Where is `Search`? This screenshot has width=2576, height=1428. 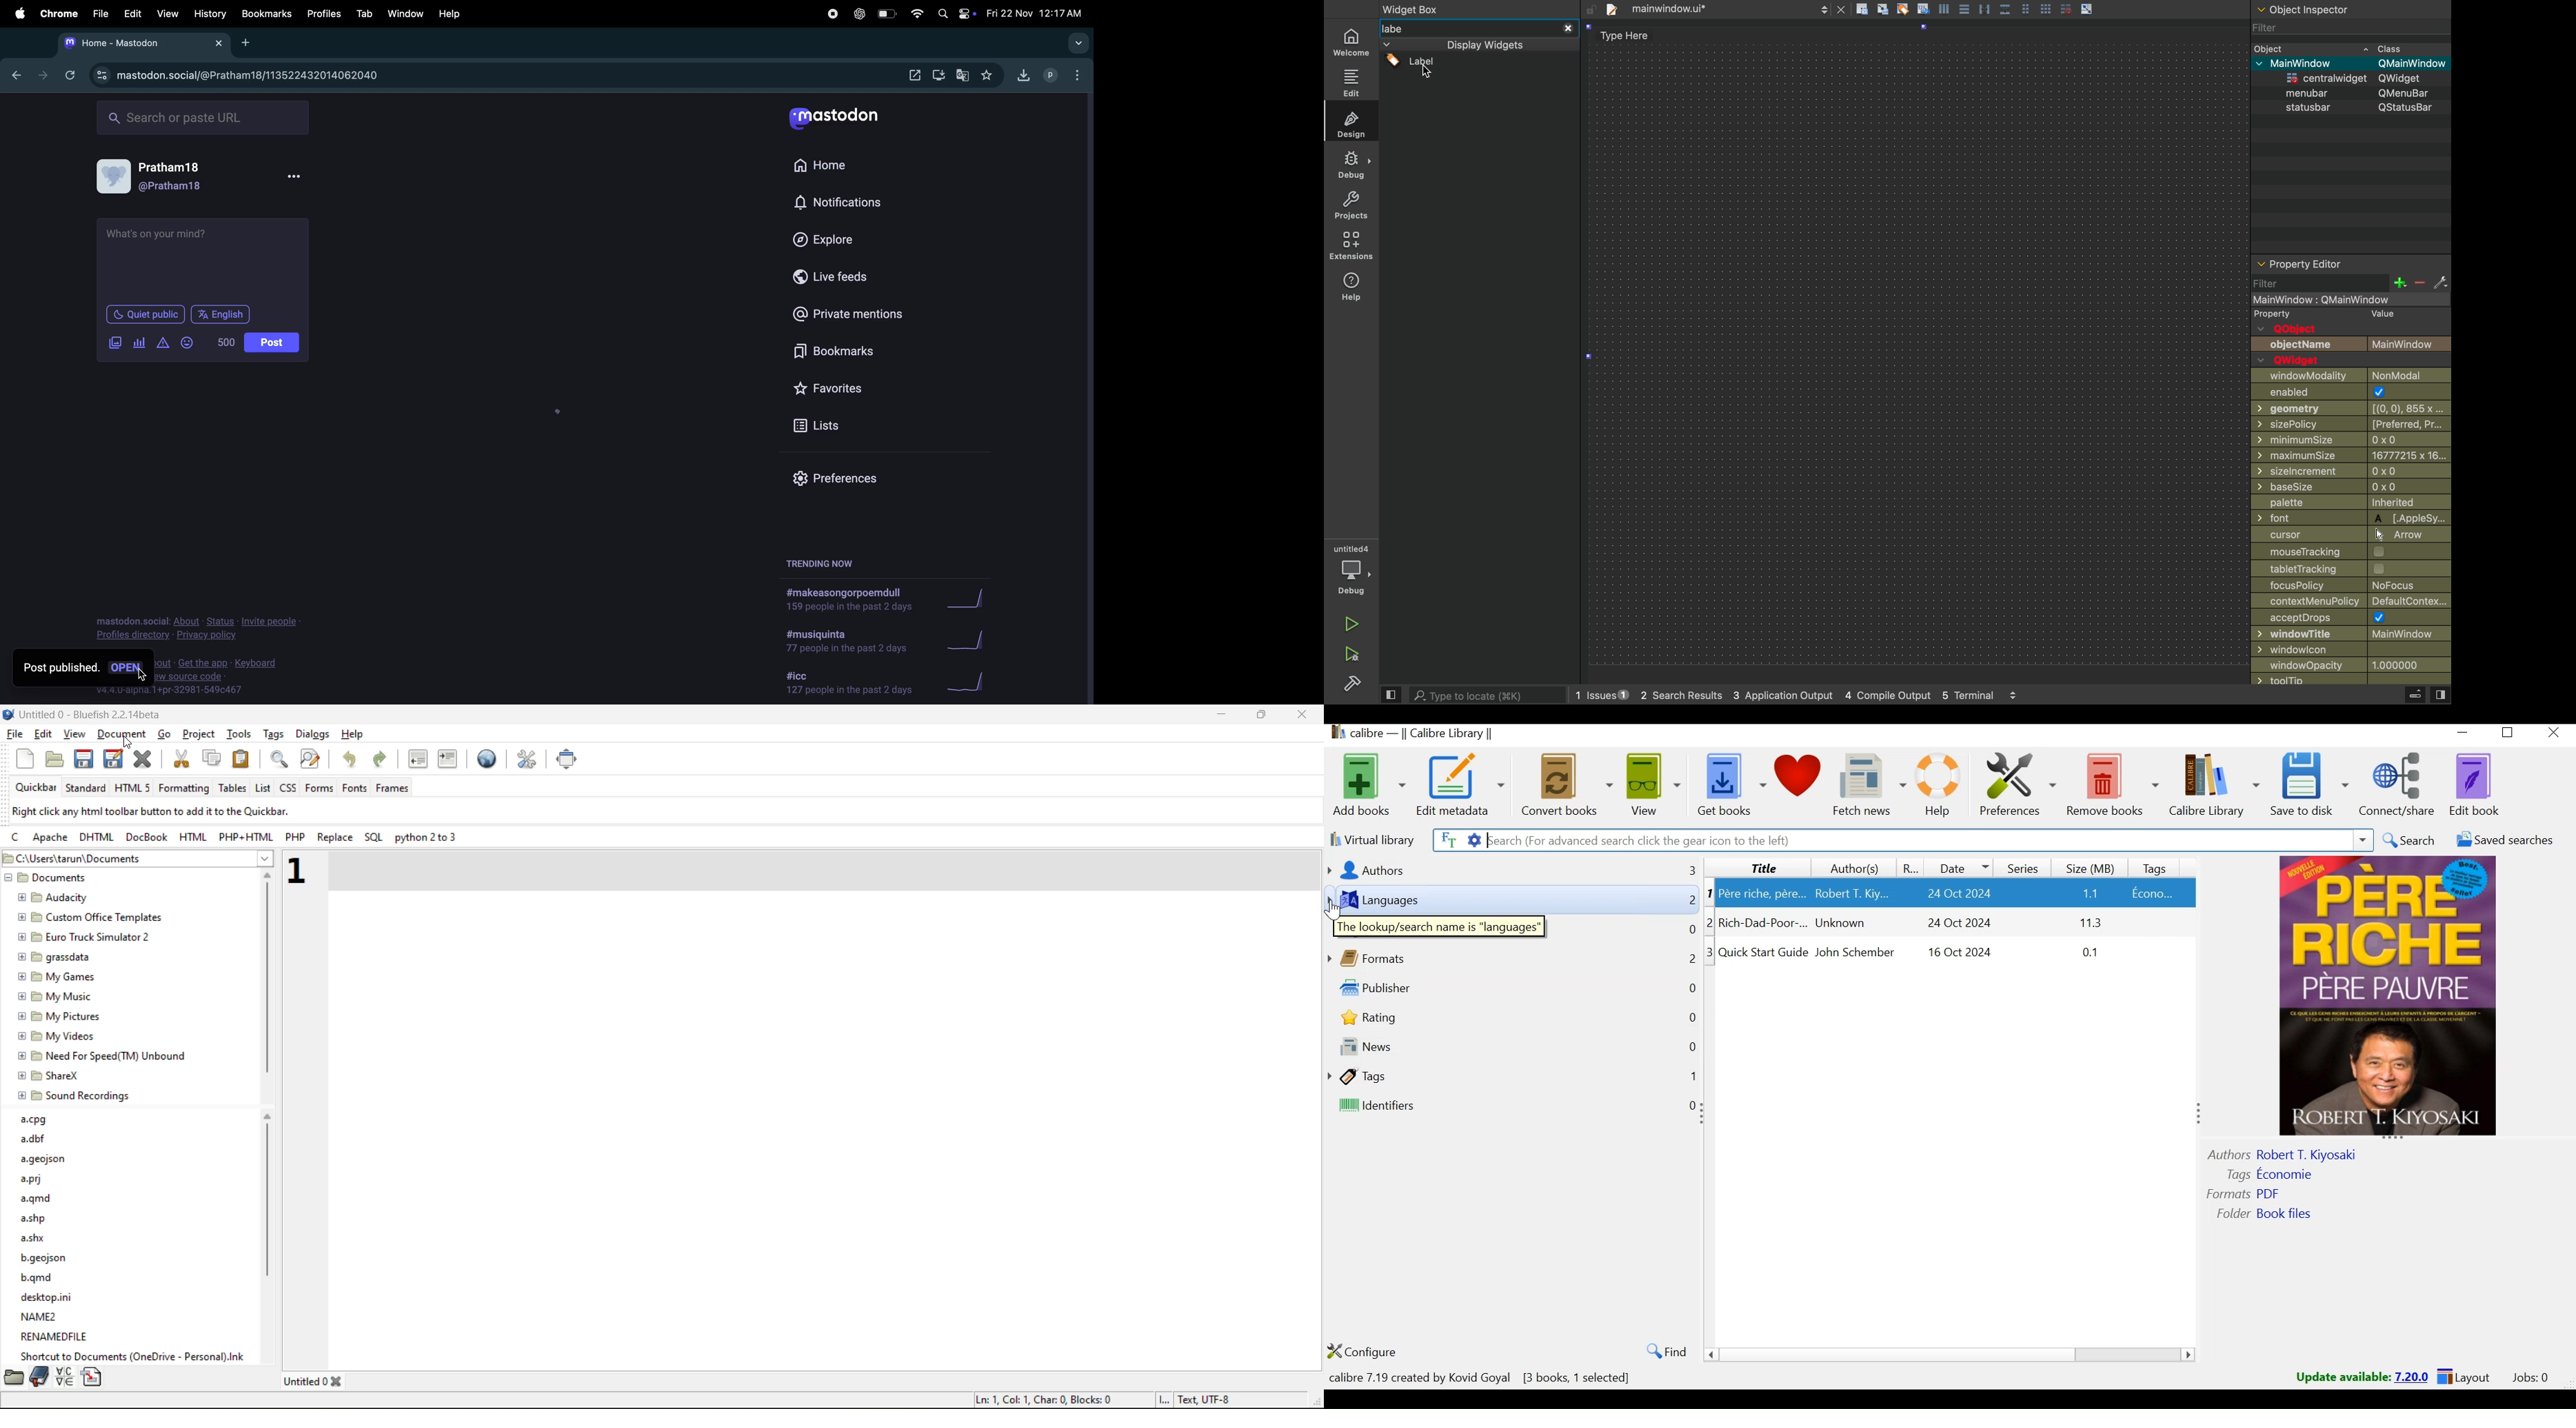 Search is located at coordinates (2410, 841).